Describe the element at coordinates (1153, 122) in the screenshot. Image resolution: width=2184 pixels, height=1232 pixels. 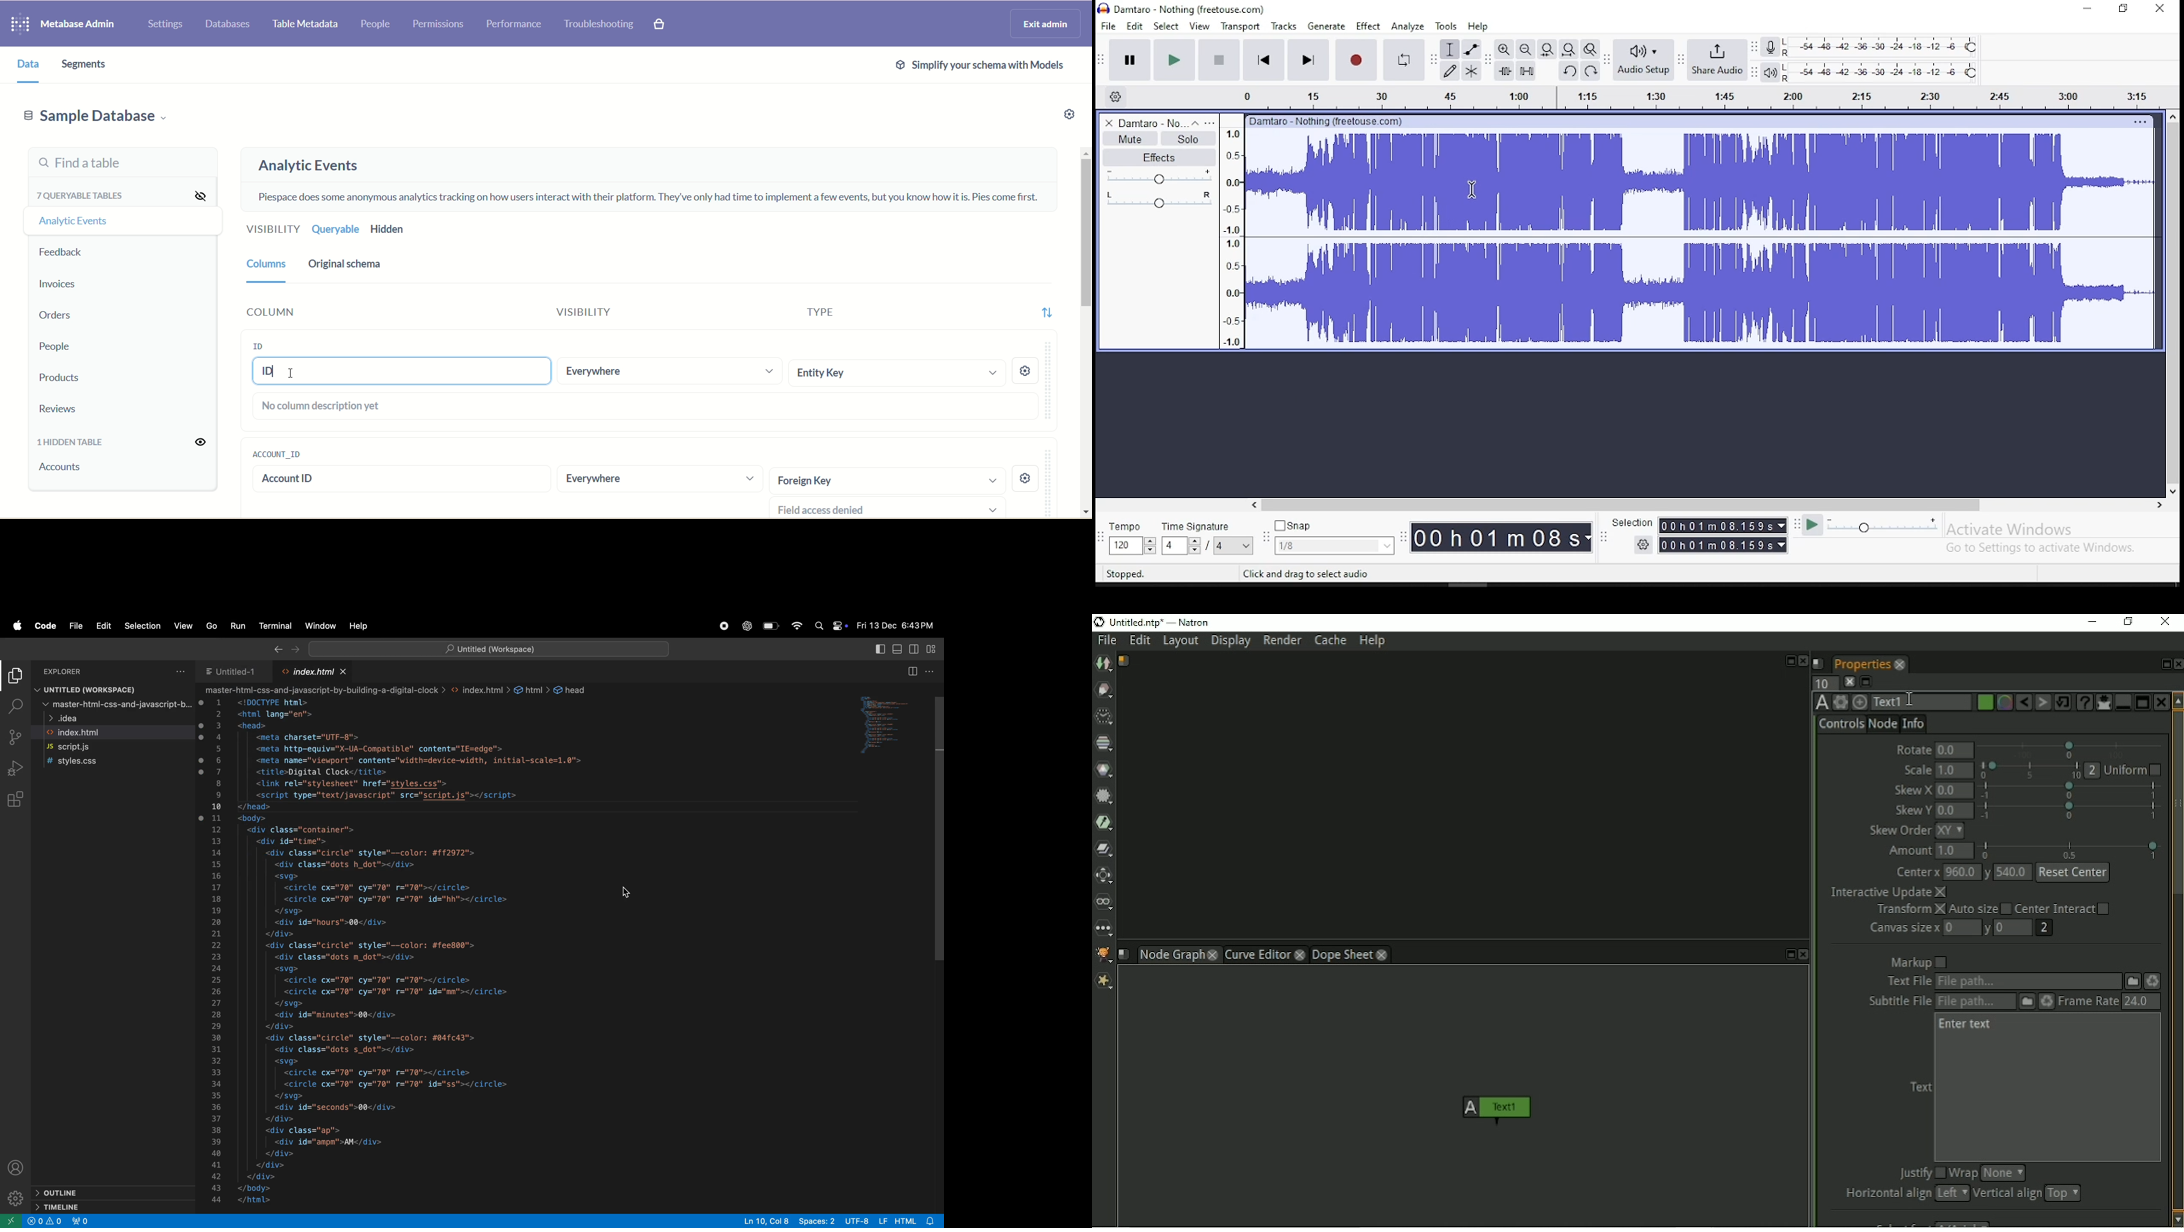
I see `Damtaro - No` at that location.